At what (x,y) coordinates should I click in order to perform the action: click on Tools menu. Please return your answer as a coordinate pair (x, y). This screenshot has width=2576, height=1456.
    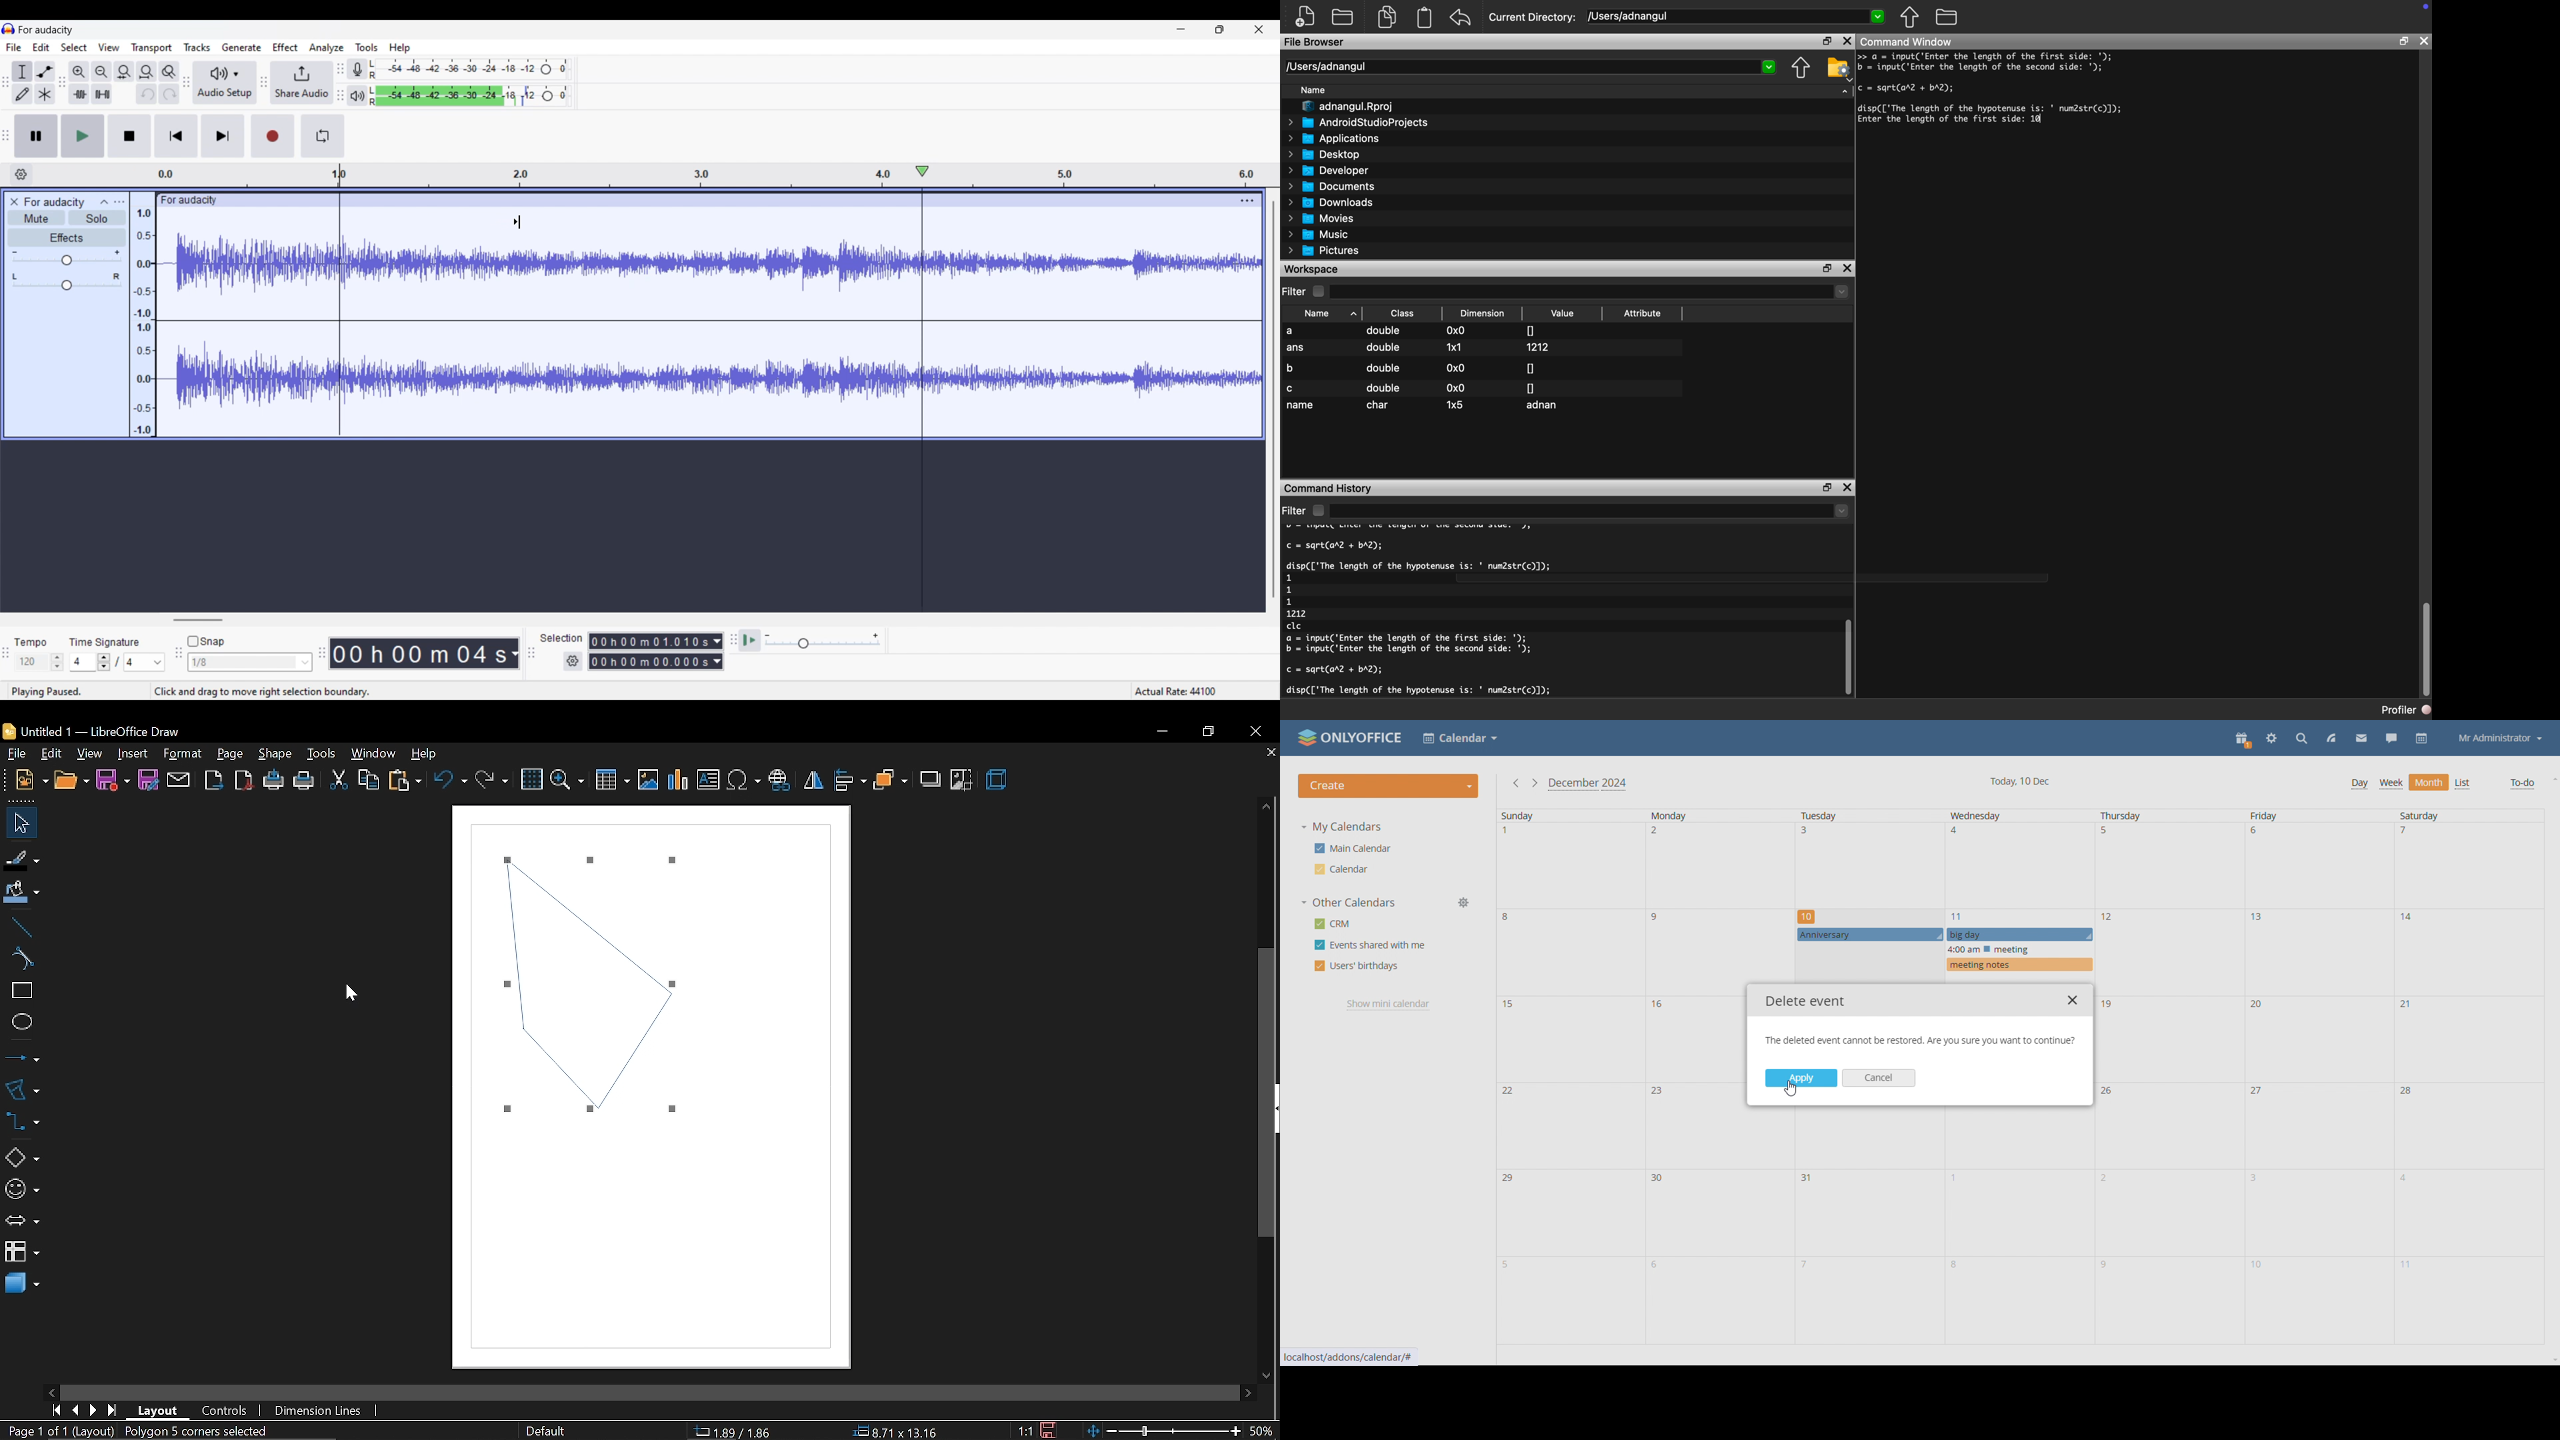
    Looking at the image, I should click on (367, 47).